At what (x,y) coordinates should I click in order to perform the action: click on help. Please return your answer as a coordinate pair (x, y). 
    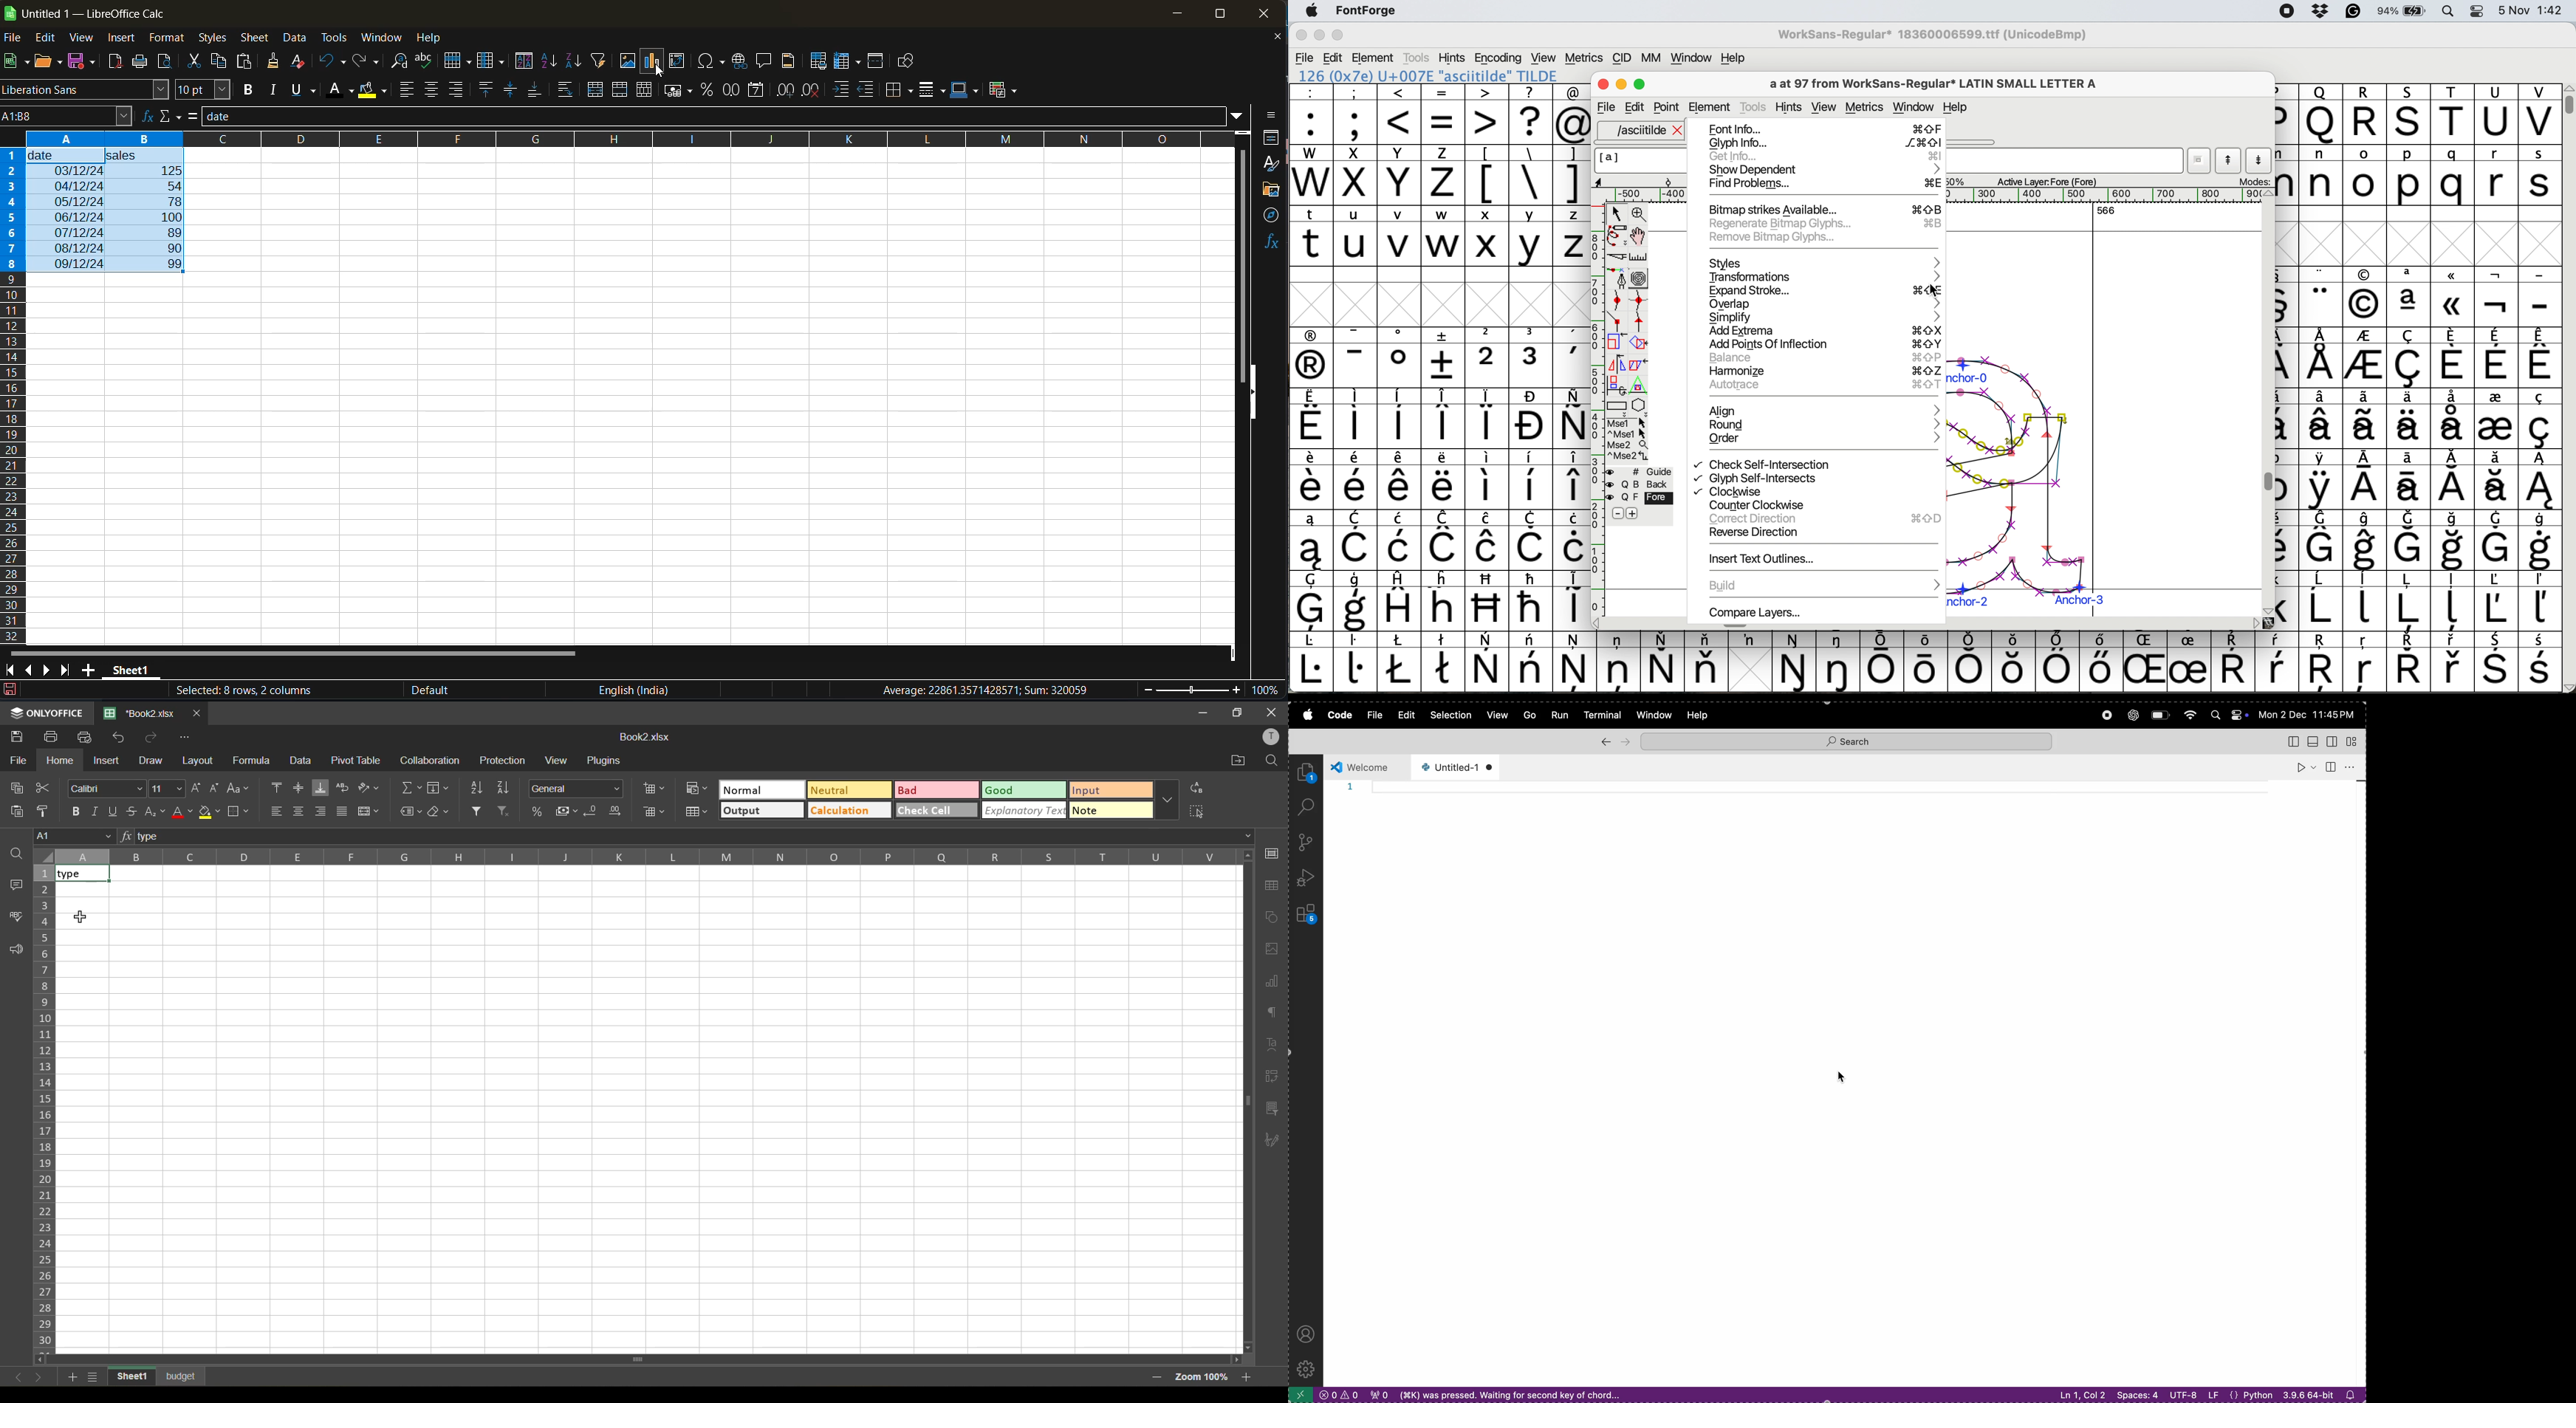
    Looking at the image, I should click on (1704, 715).